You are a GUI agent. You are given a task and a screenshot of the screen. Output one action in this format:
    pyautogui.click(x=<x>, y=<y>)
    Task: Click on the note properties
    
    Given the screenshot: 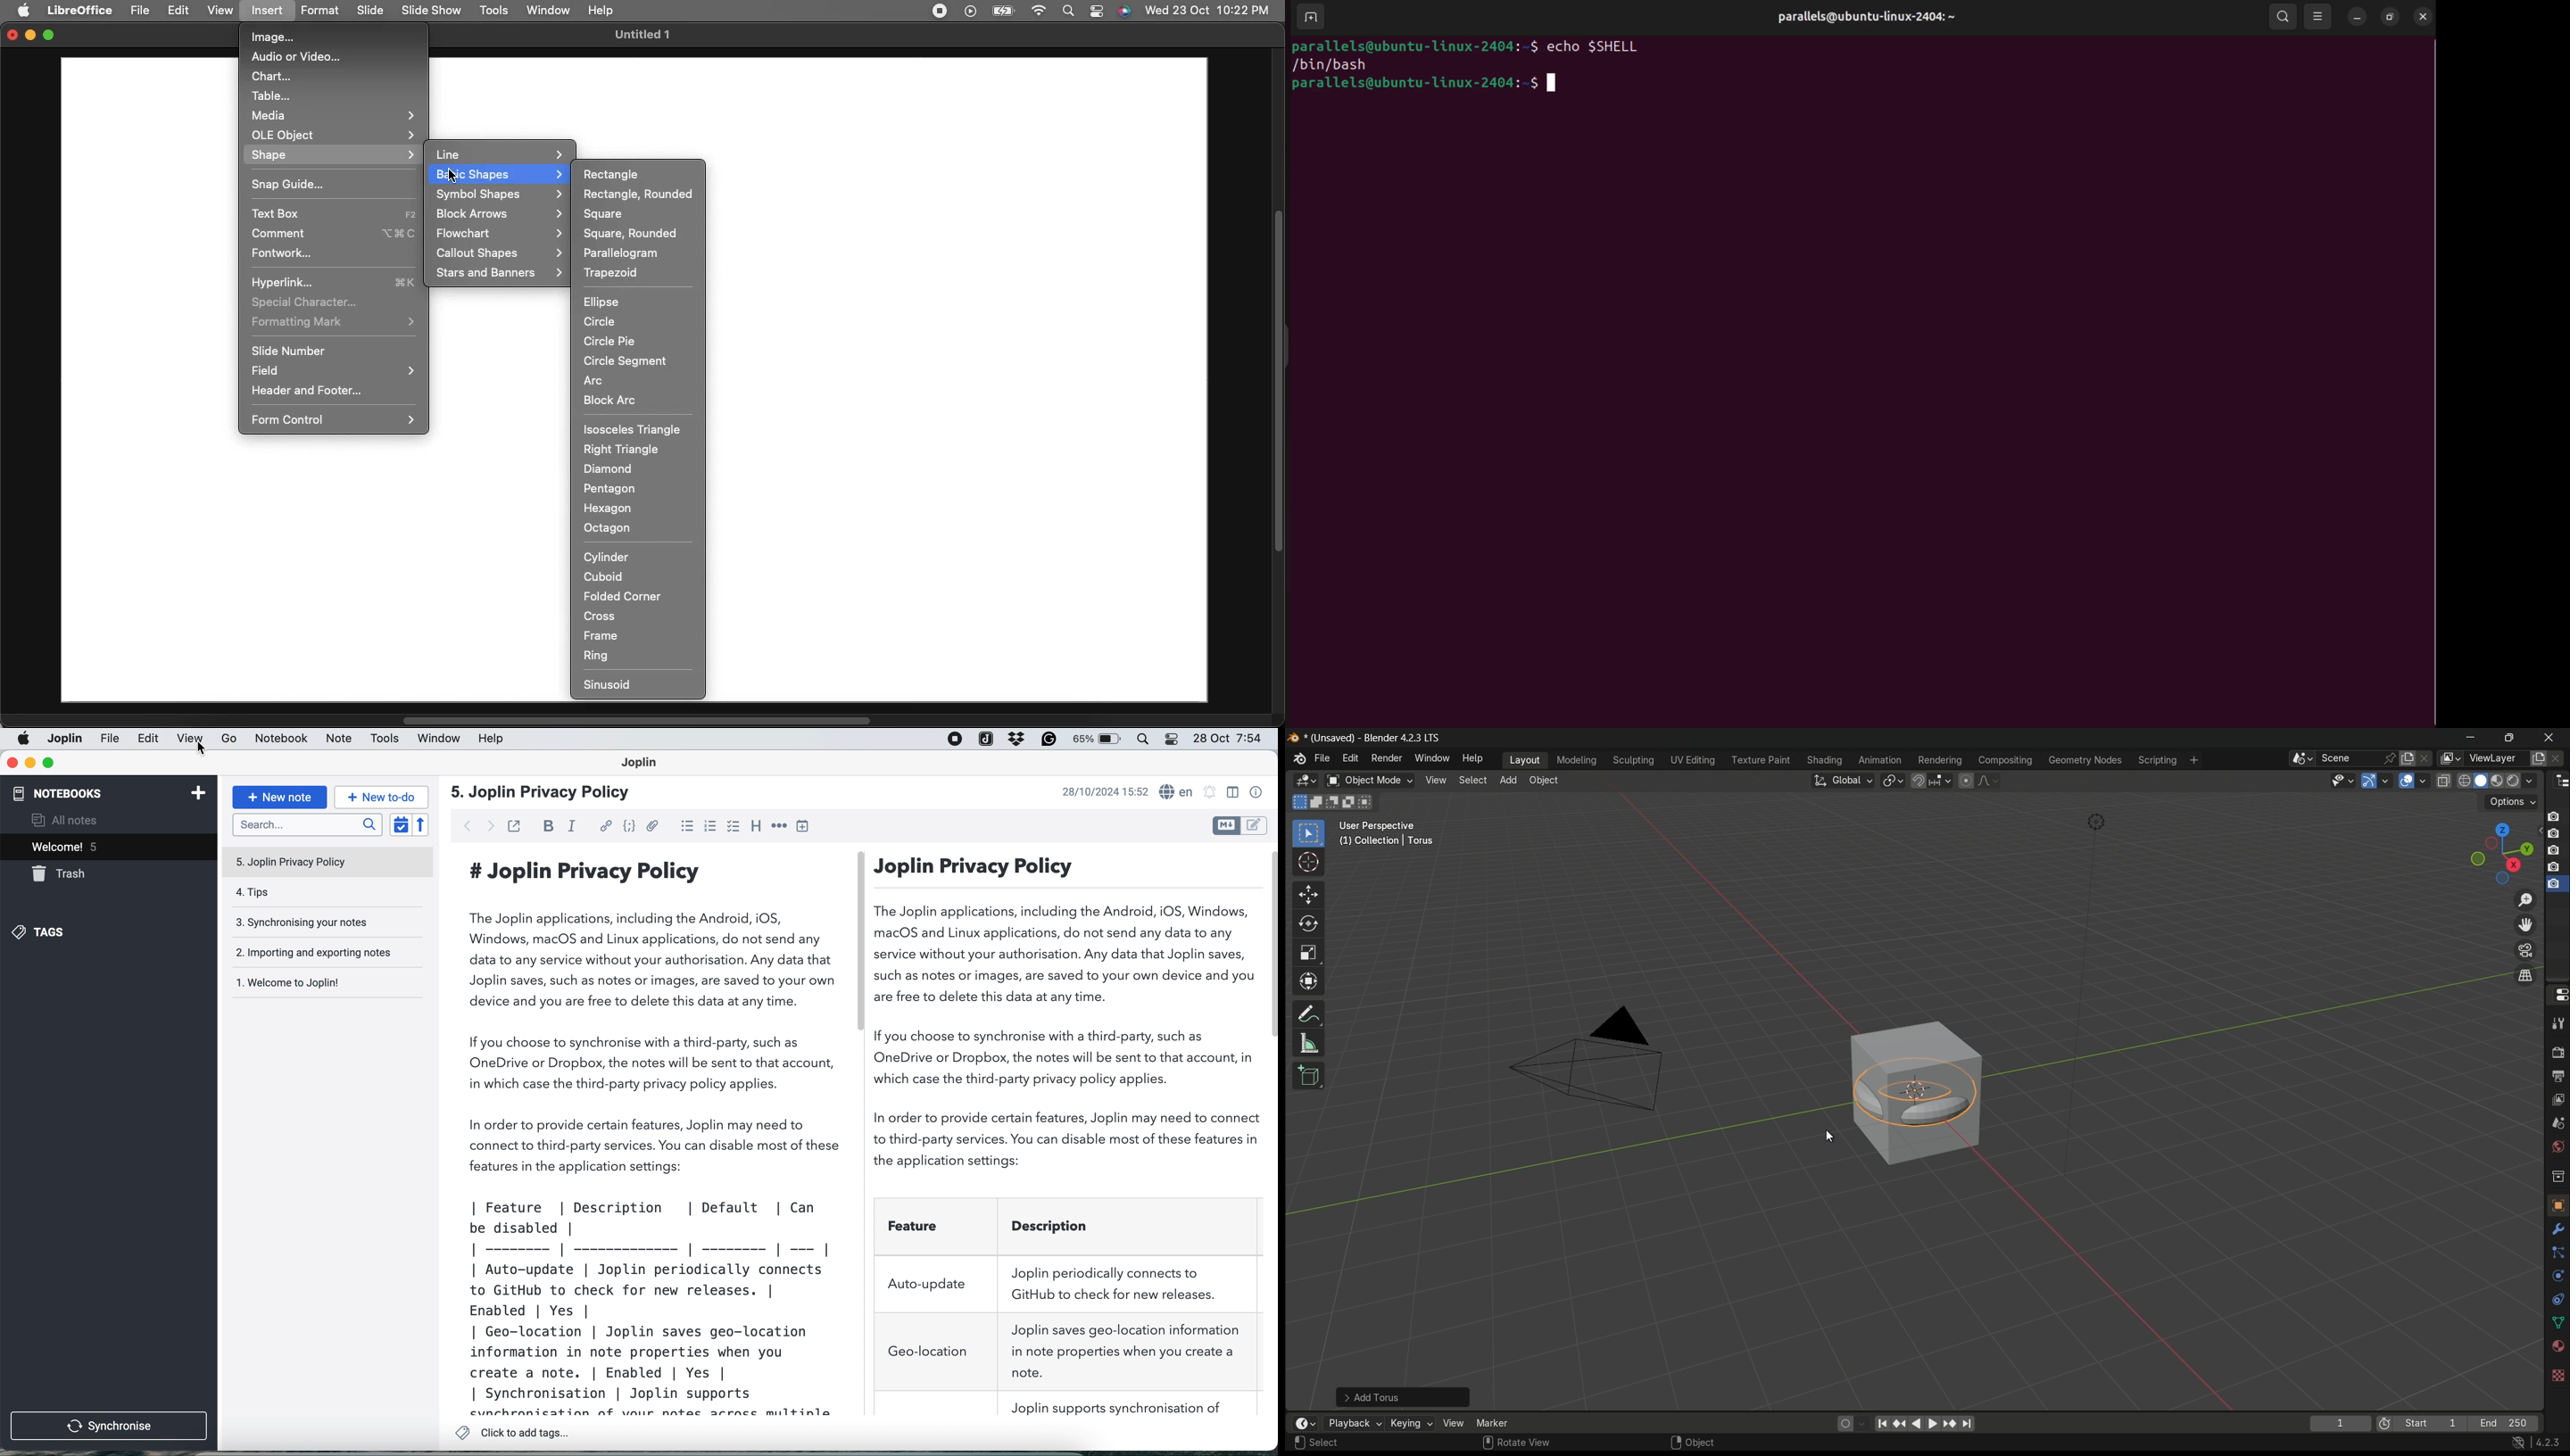 What is the action you would take?
    pyautogui.click(x=1256, y=792)
    